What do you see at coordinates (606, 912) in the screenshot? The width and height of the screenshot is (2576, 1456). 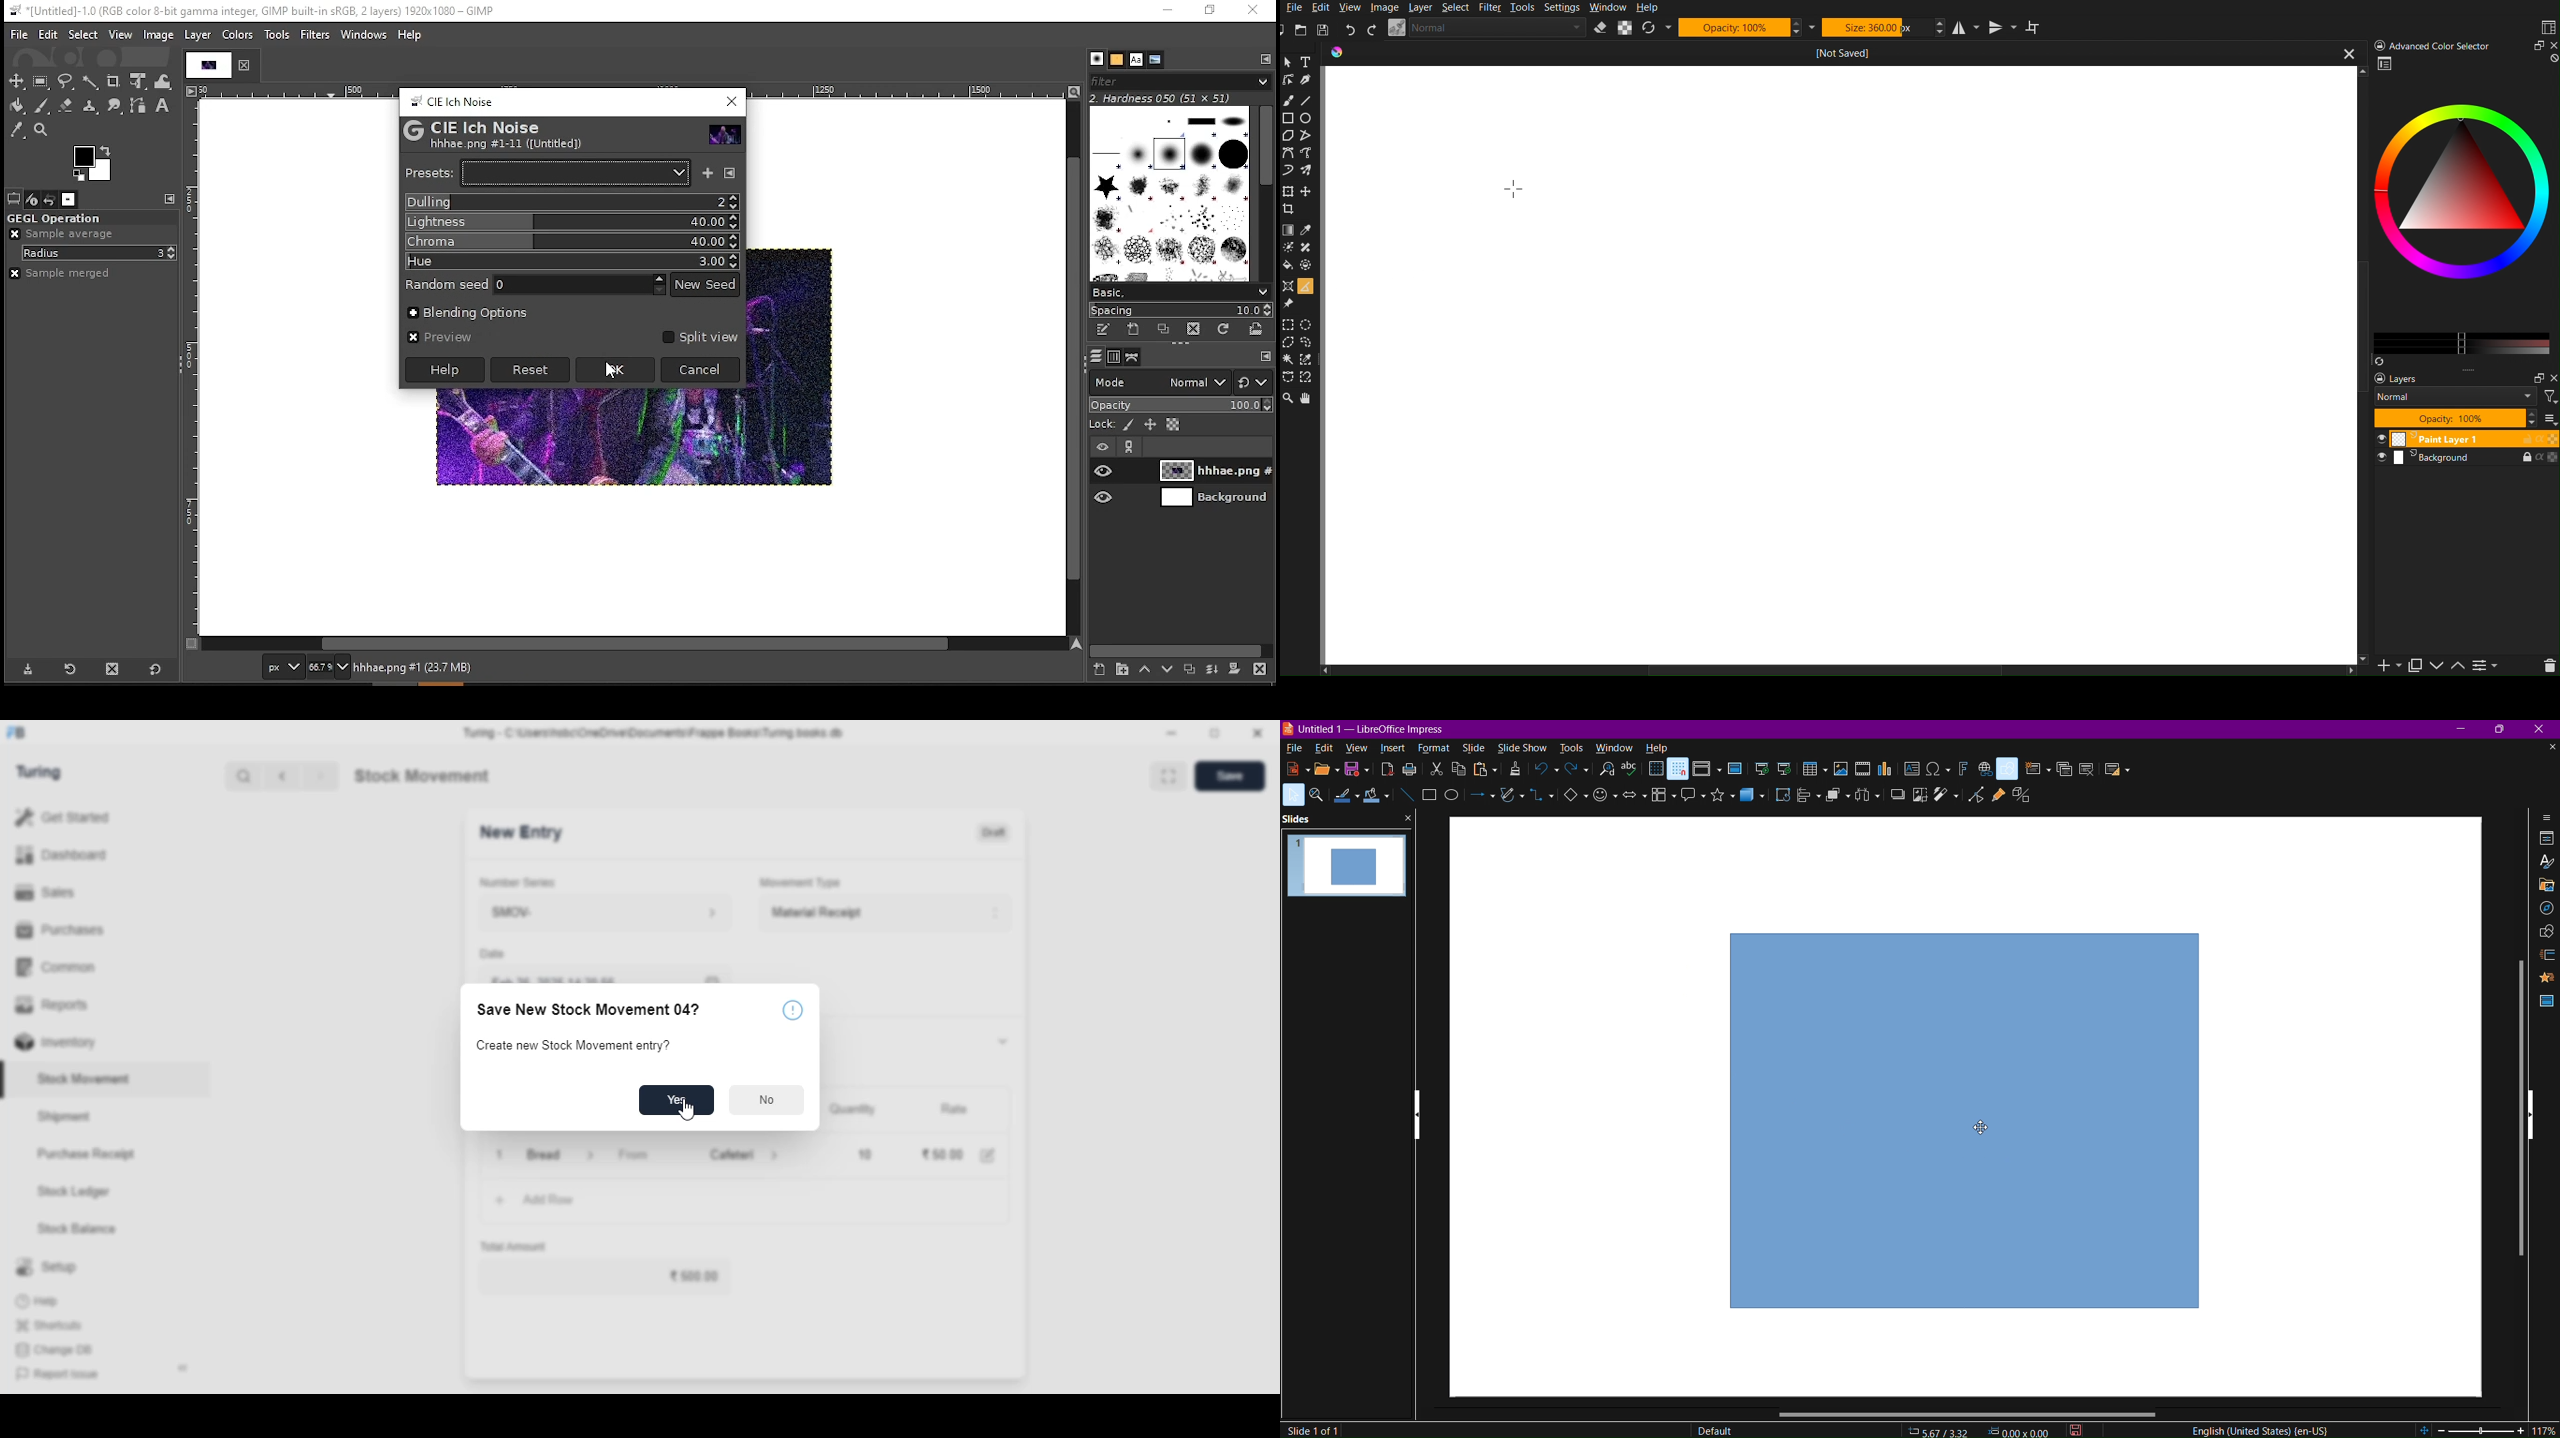 I see `SMOV-` at bounding box center [606, 912].